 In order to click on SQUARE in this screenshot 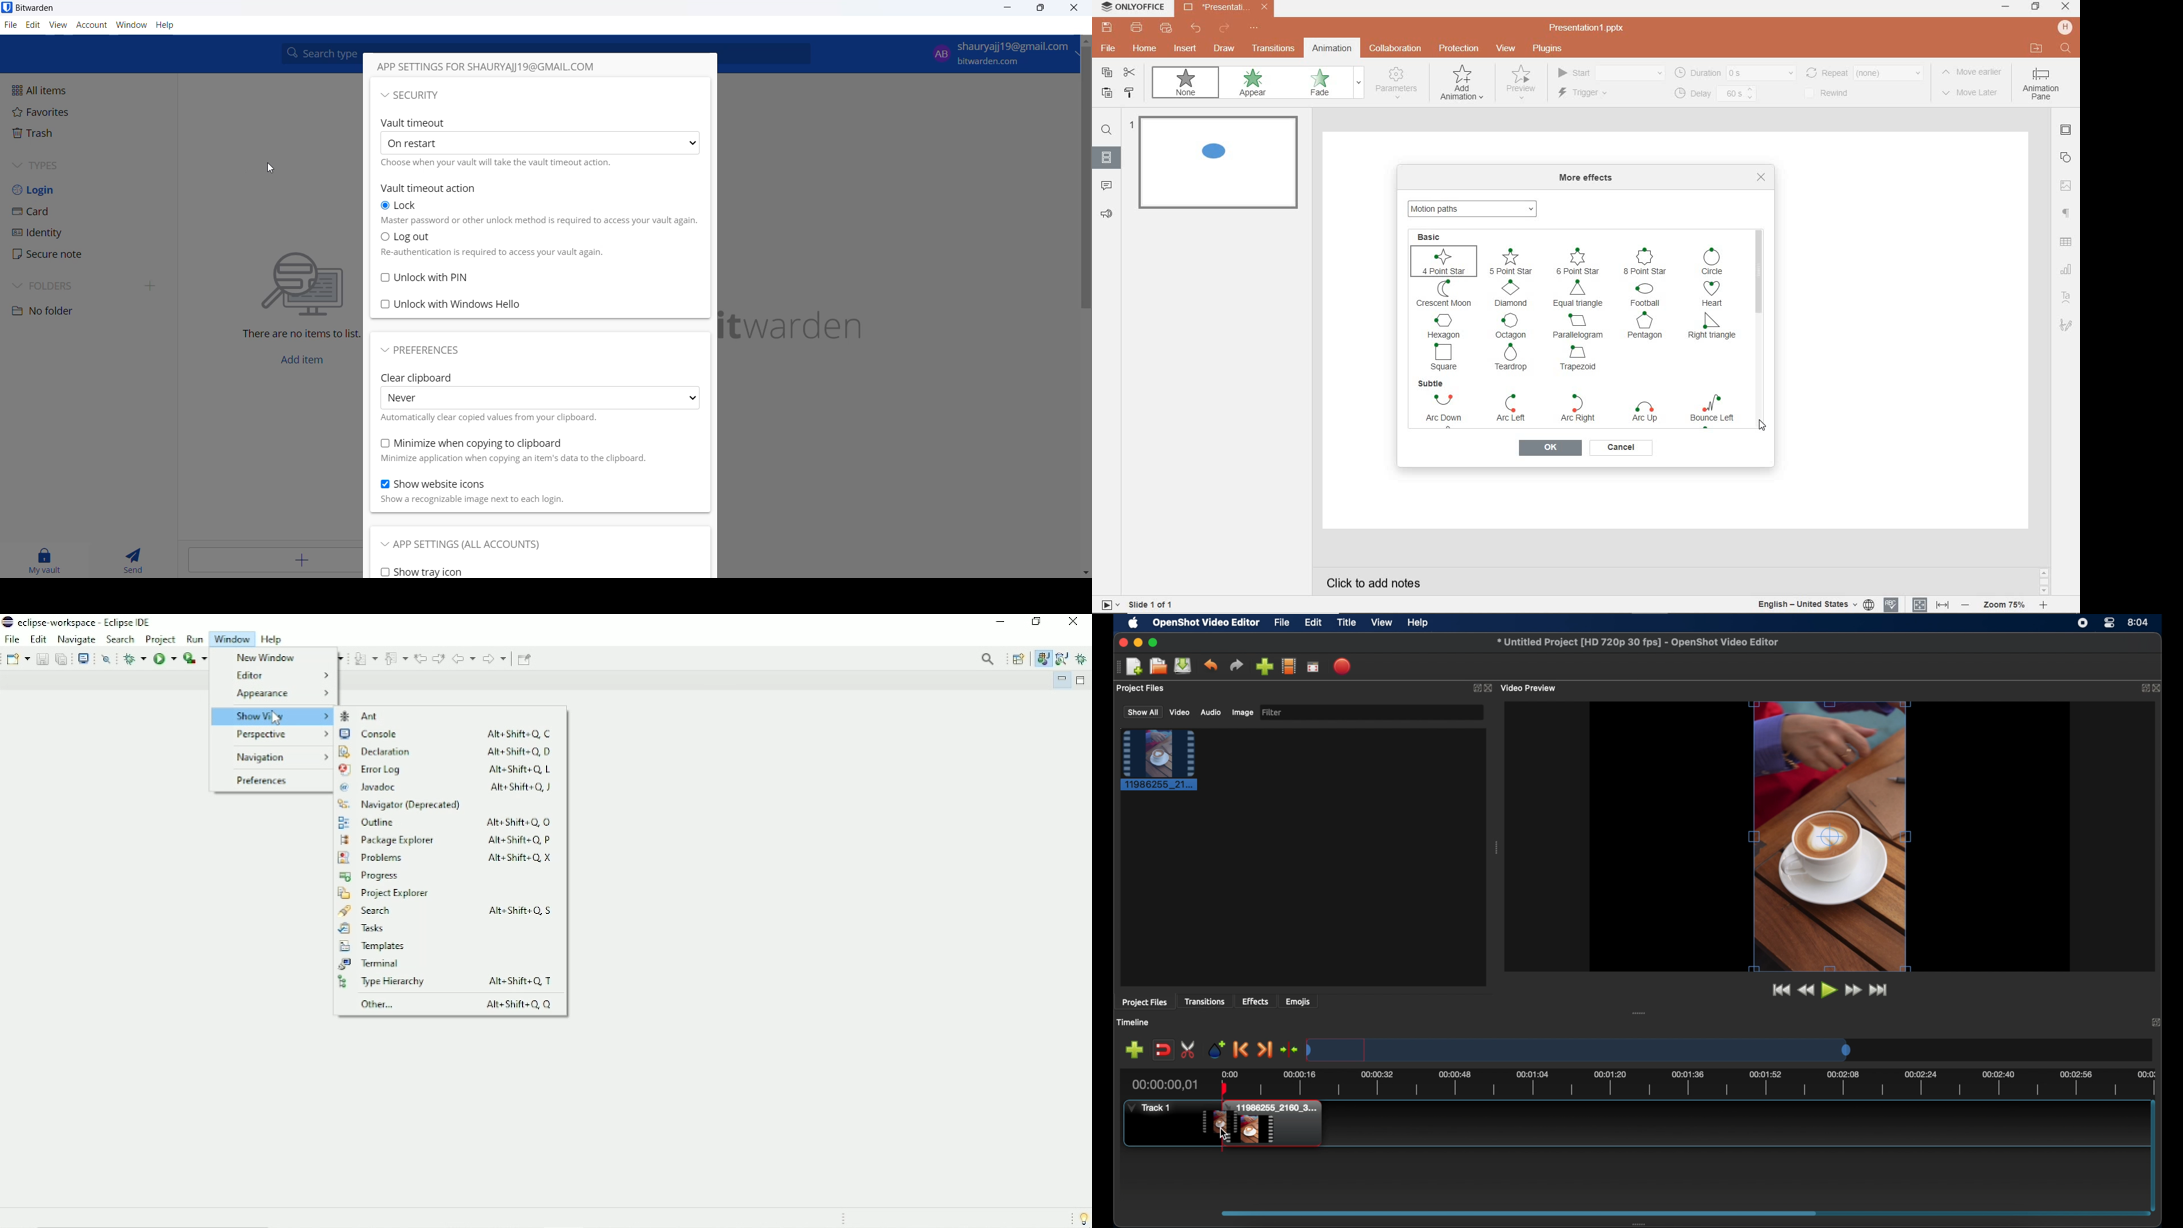, I will do `click(1445, 356)`.